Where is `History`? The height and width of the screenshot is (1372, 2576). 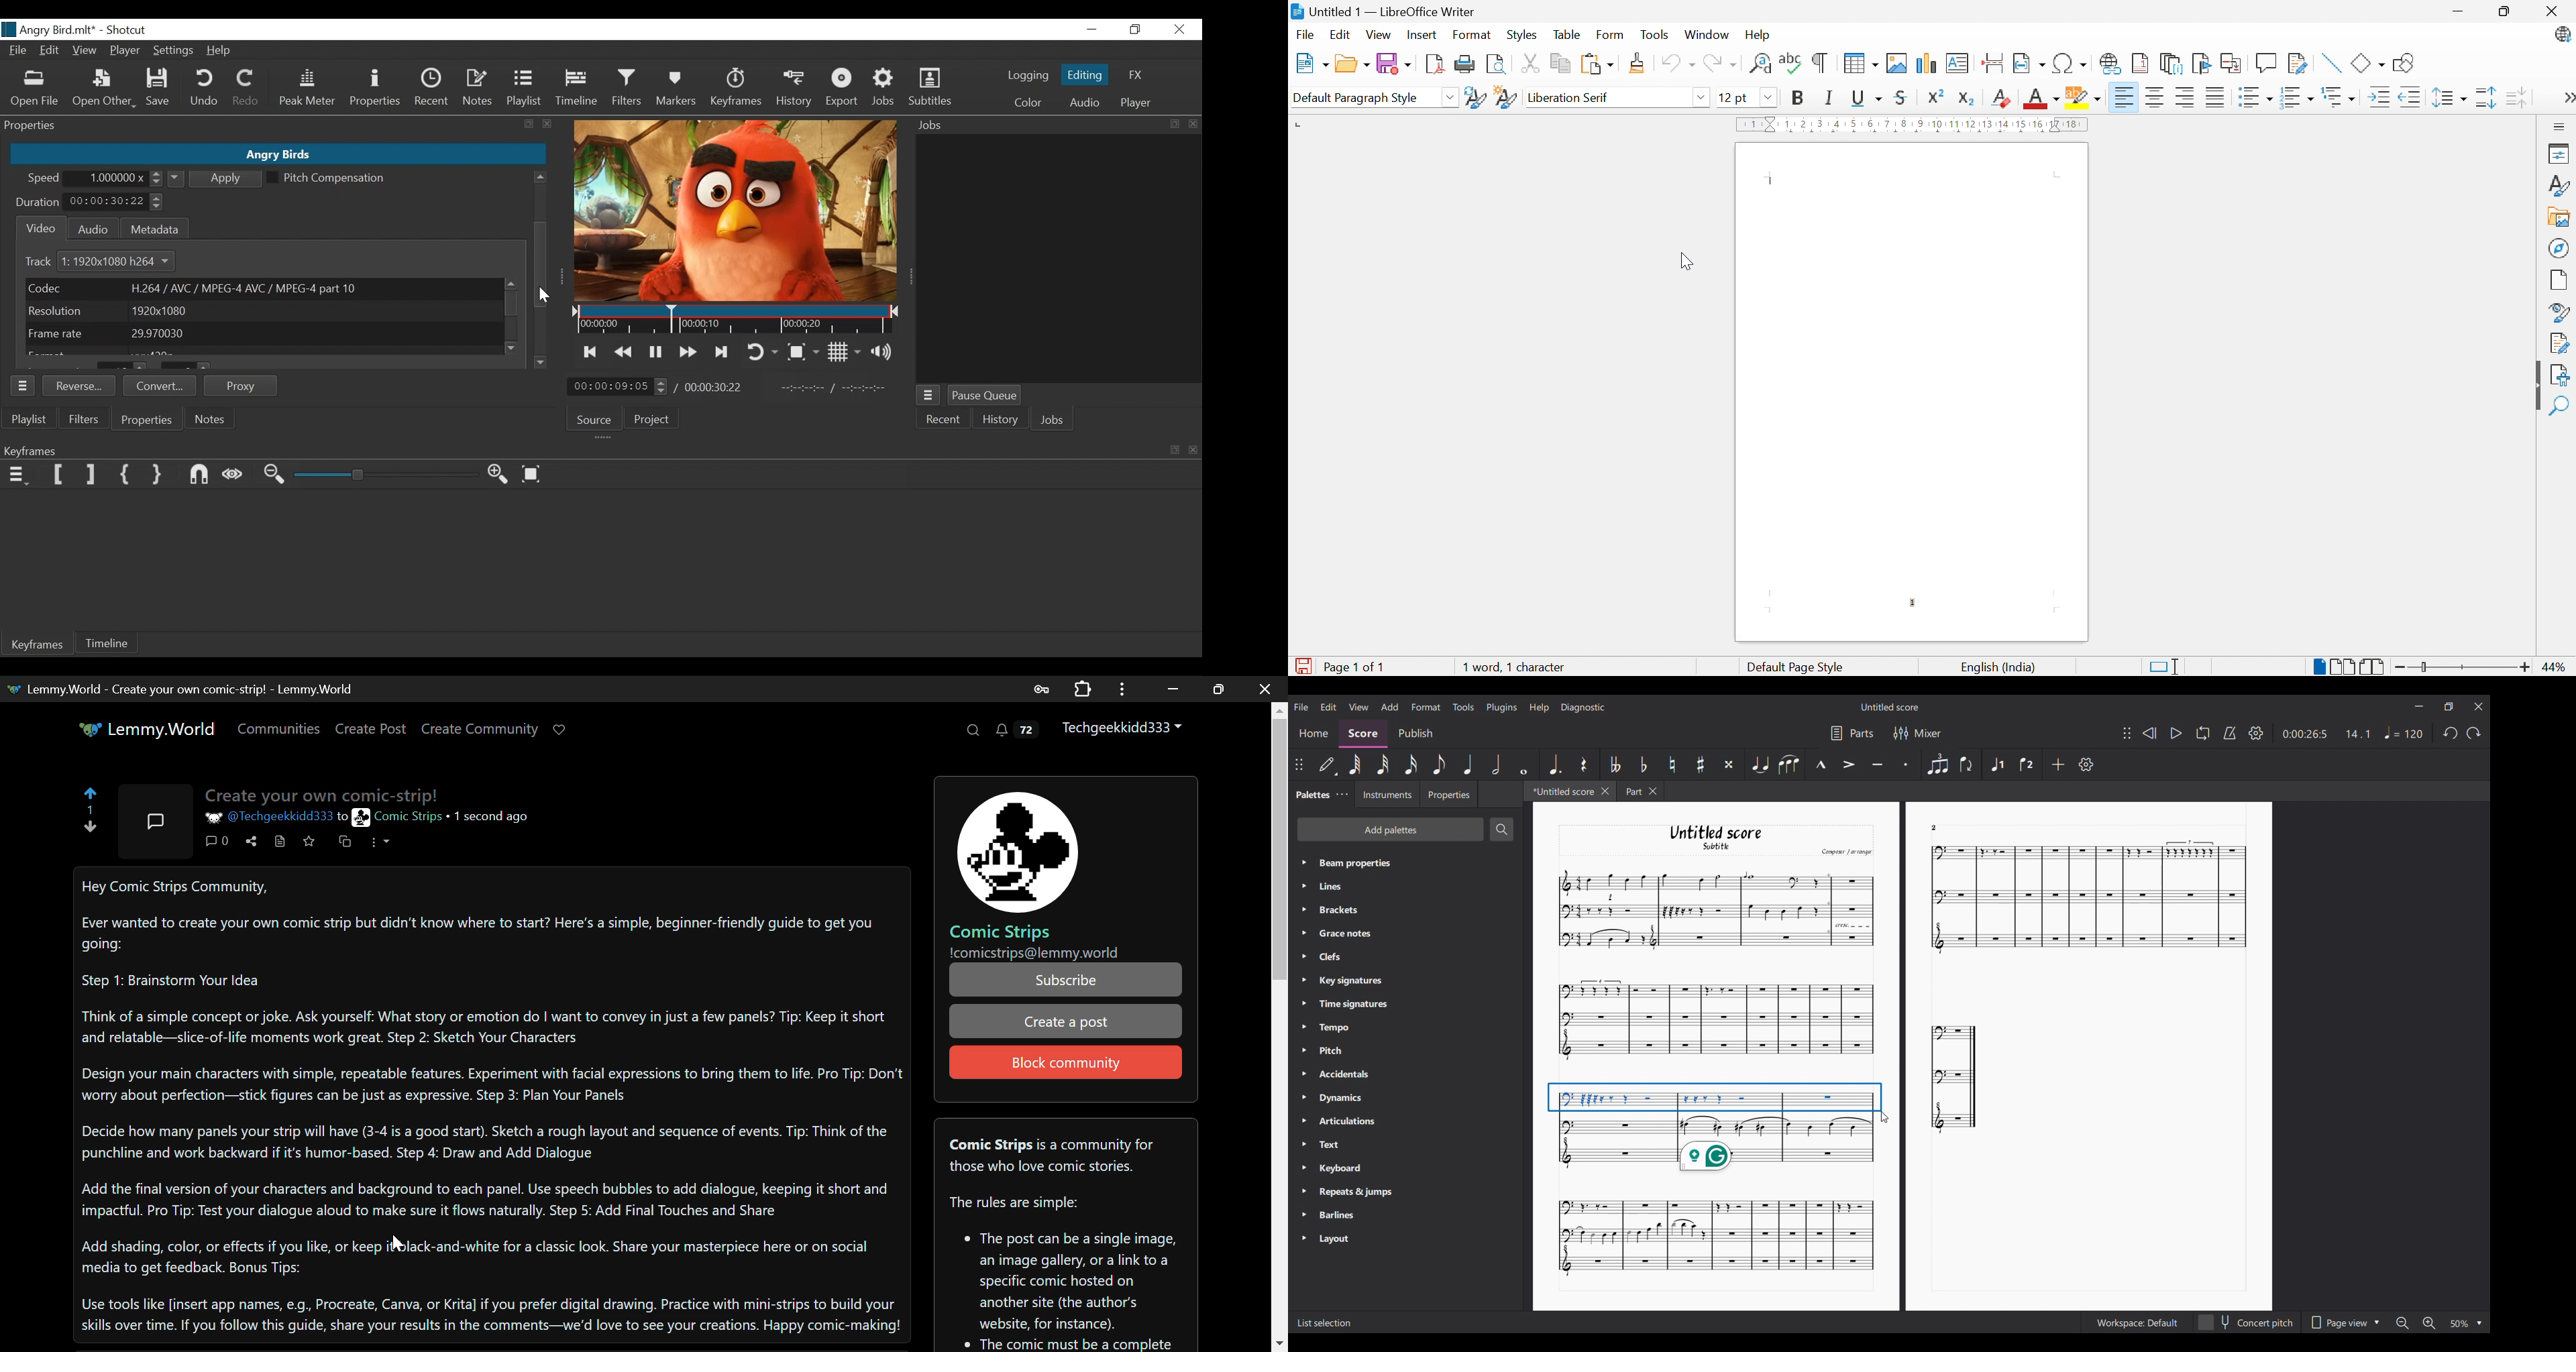 History is located at coordinates (998, 421).